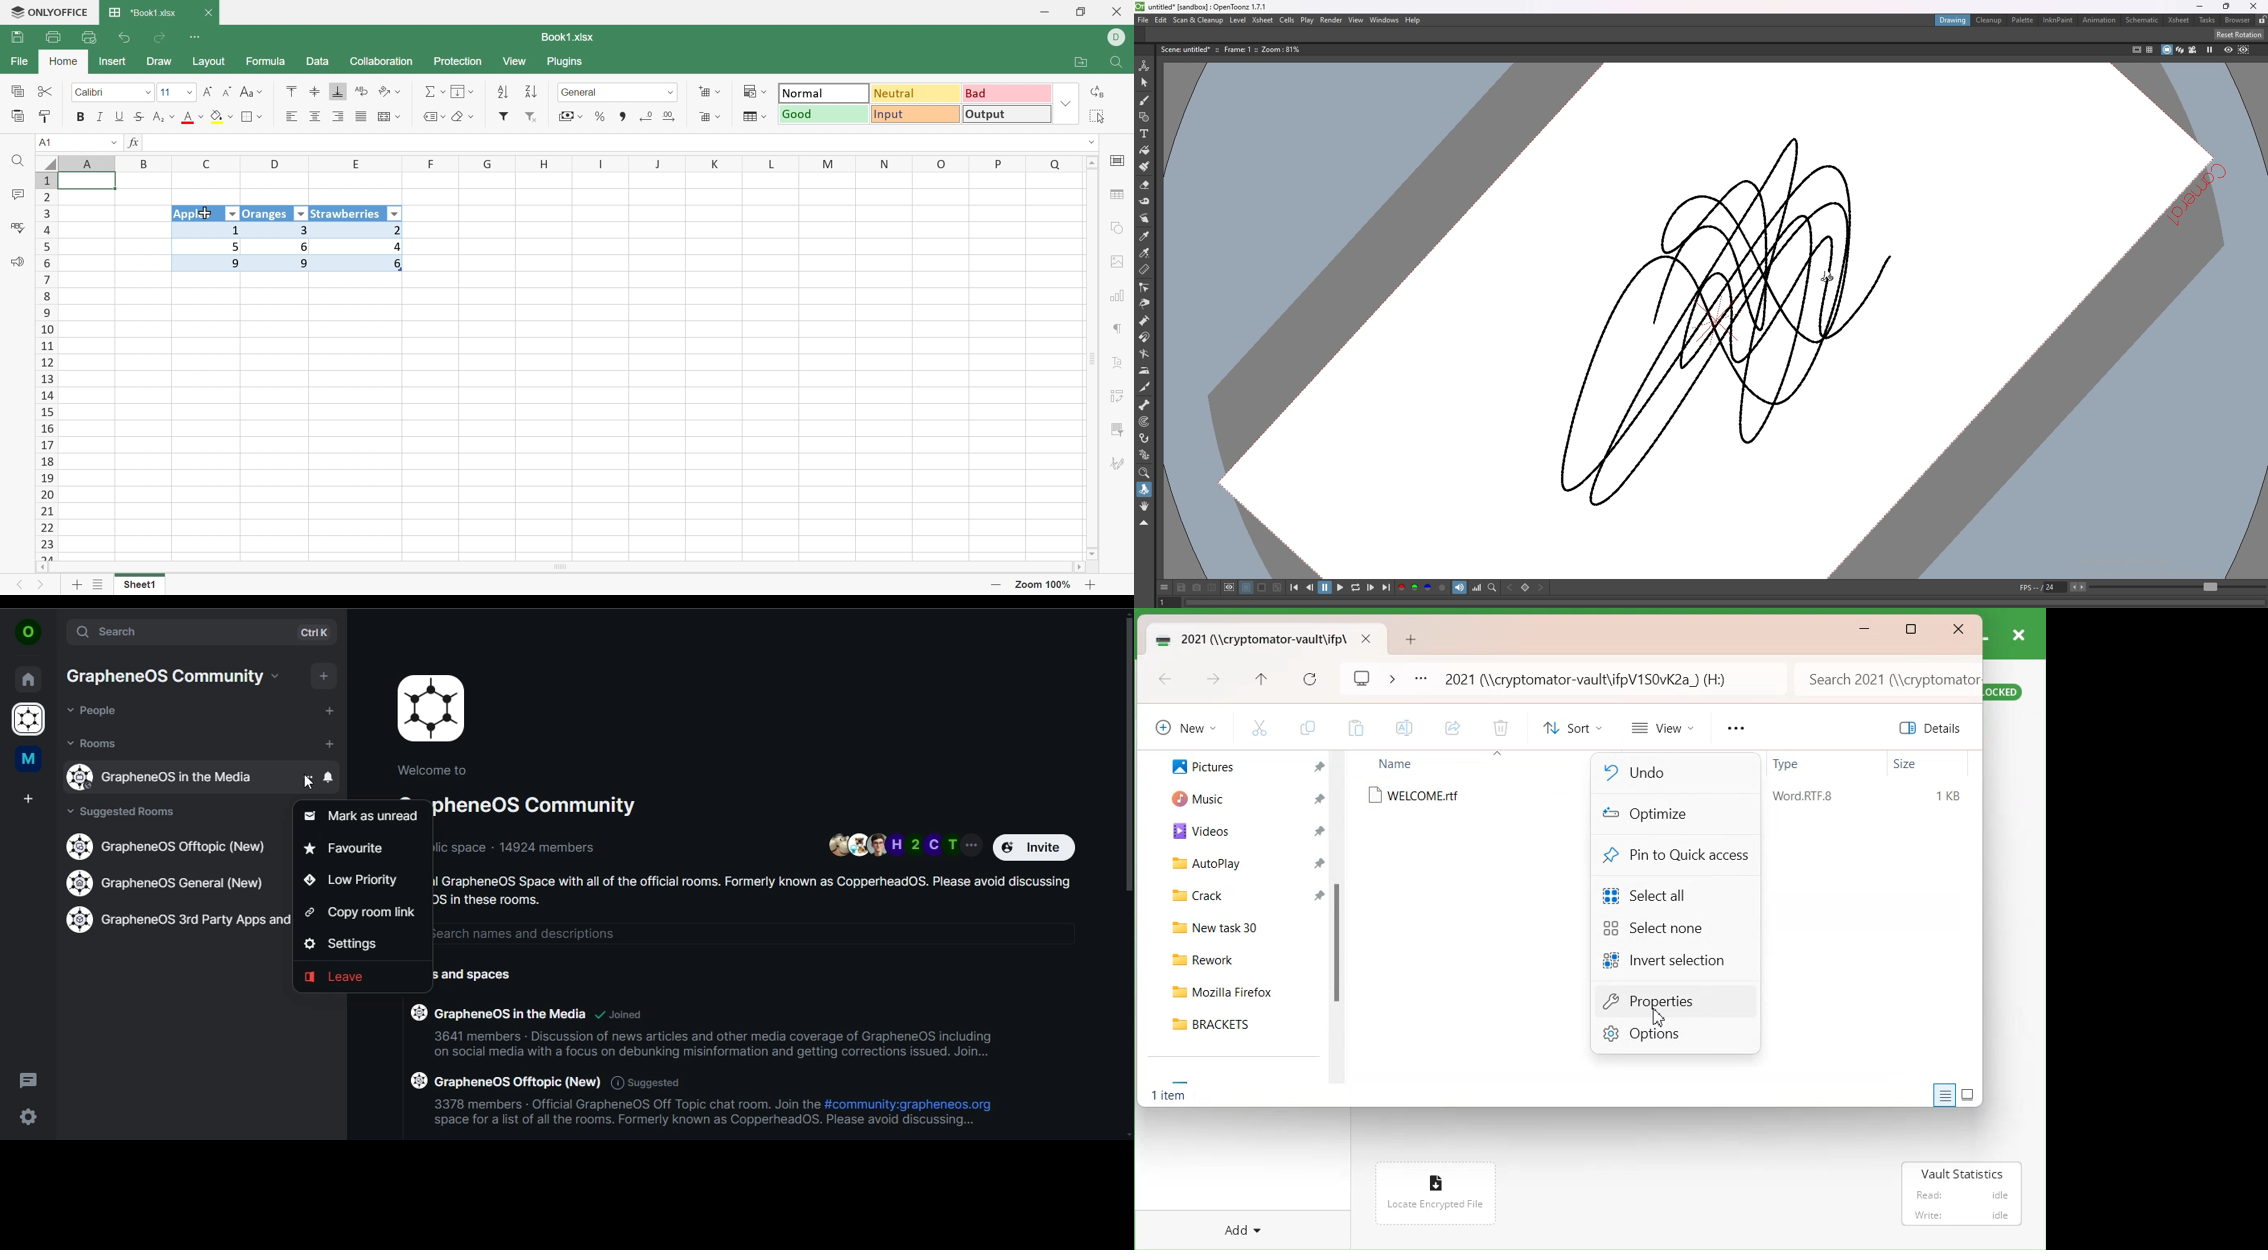 The height and width of the screenshot is (1260, 2268). Describe the element at coordinates (1143, 438) in the screenshot. I see `hook` at that location.